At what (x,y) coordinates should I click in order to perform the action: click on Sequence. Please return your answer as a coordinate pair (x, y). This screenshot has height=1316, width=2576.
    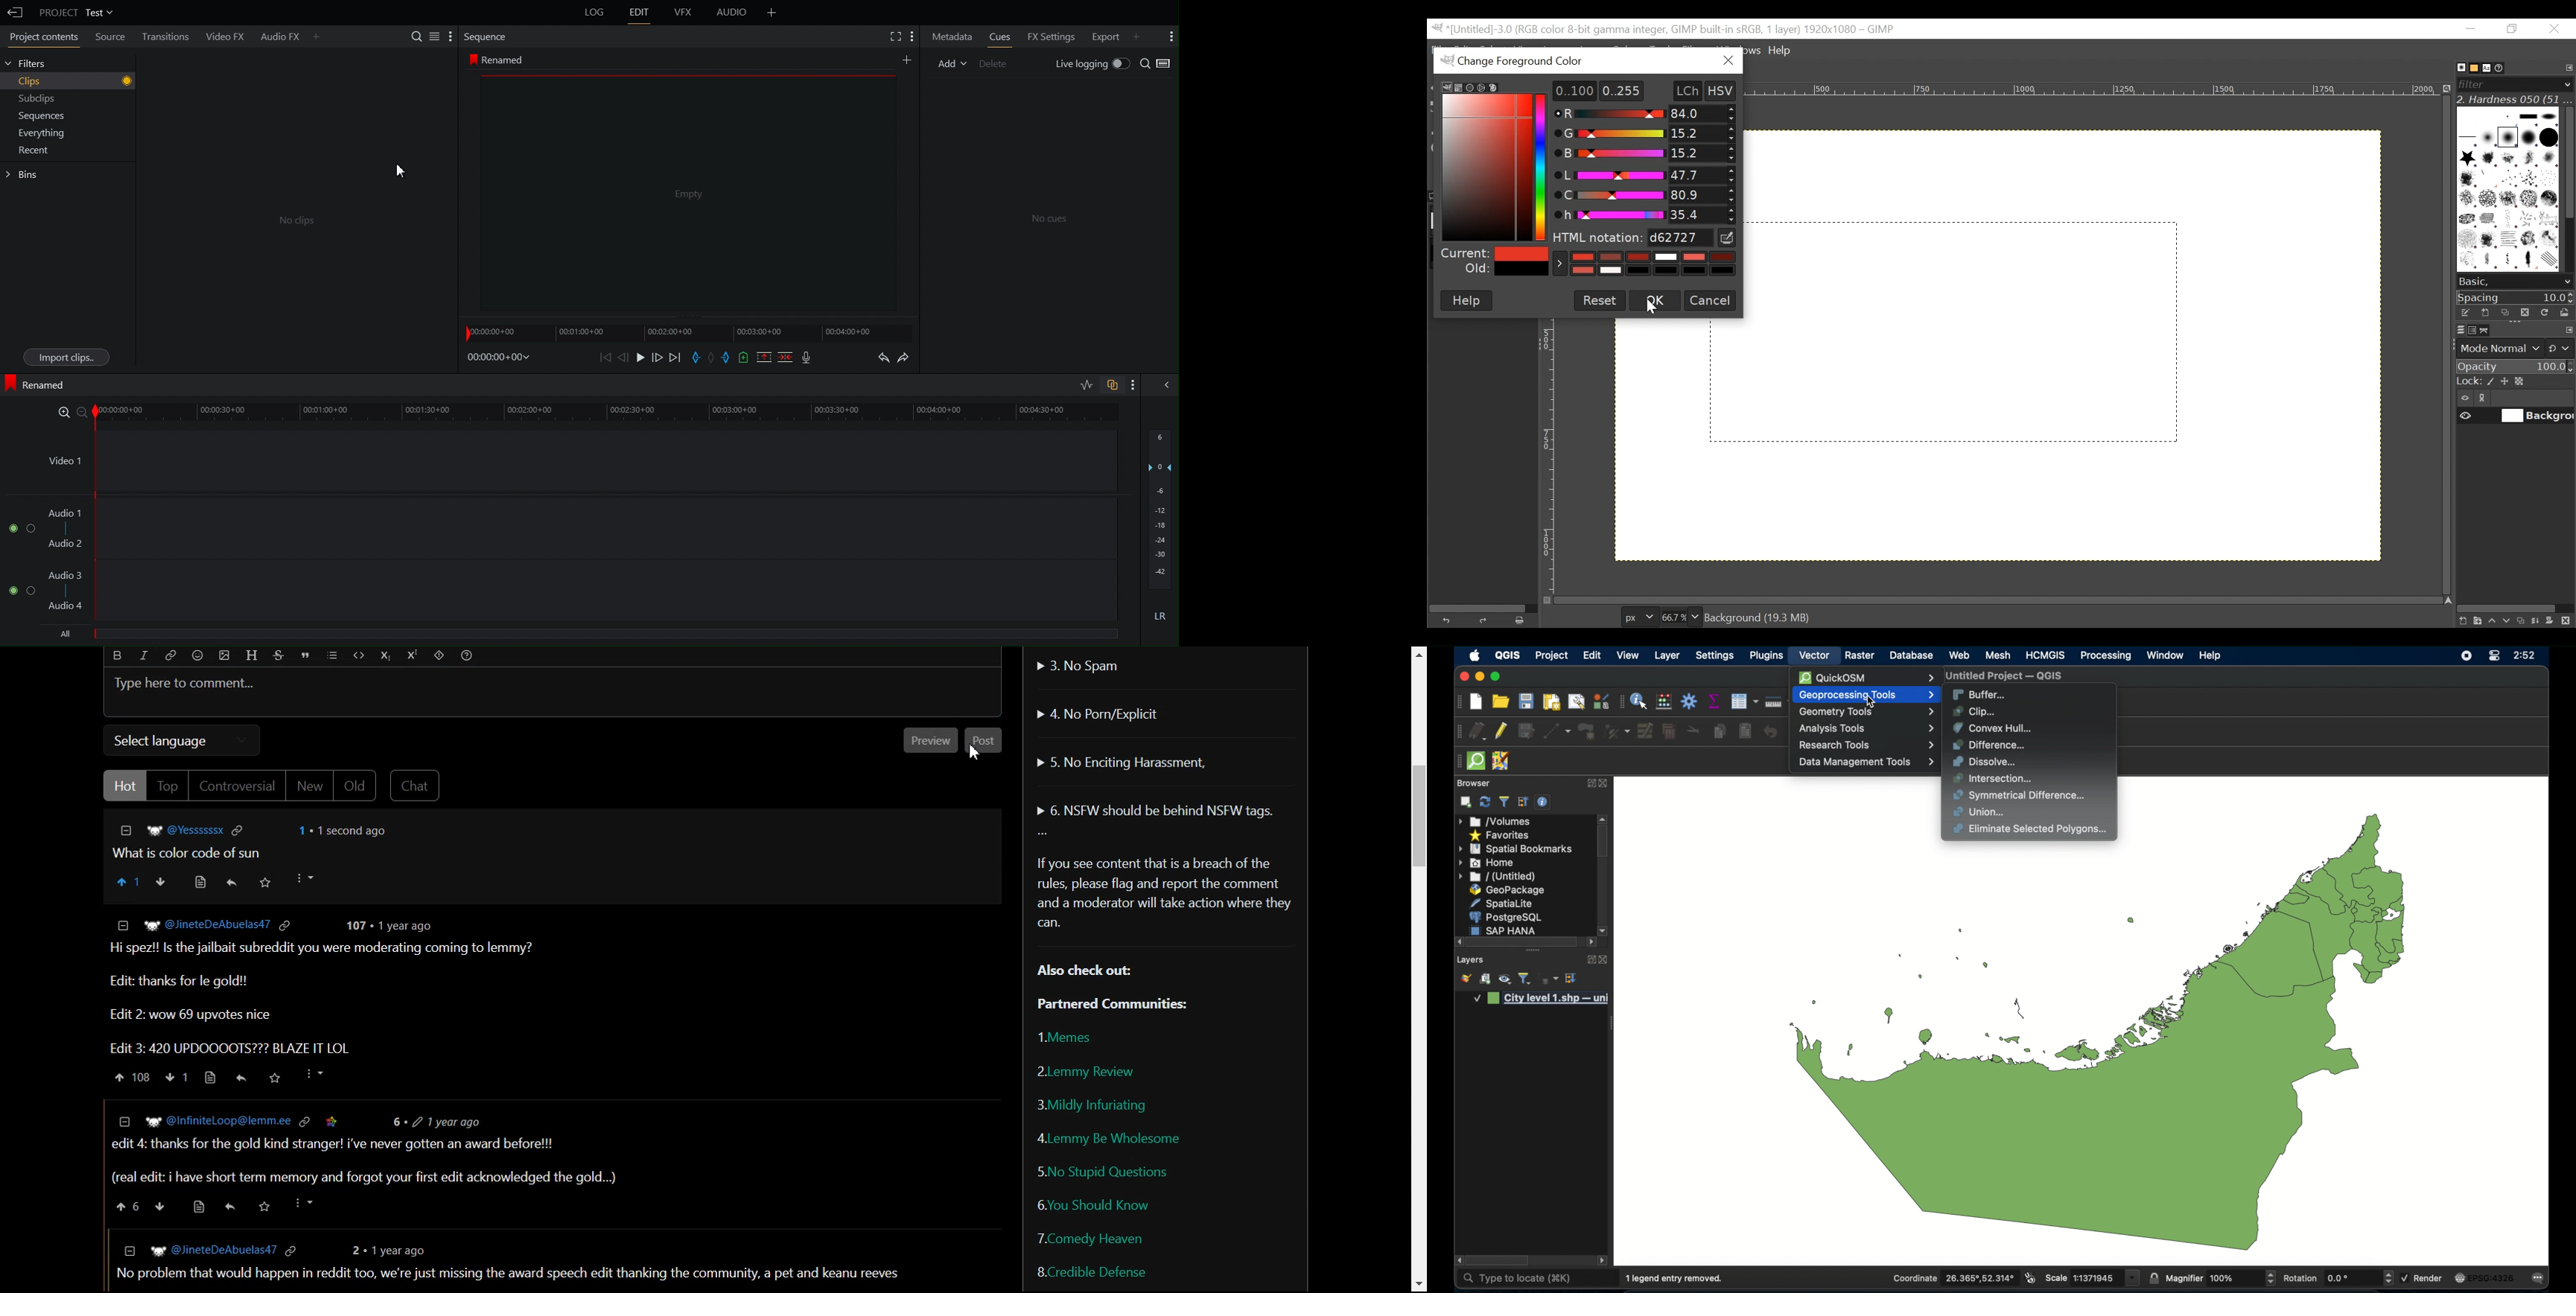
    Looking at the image, I should click on (487, 36).